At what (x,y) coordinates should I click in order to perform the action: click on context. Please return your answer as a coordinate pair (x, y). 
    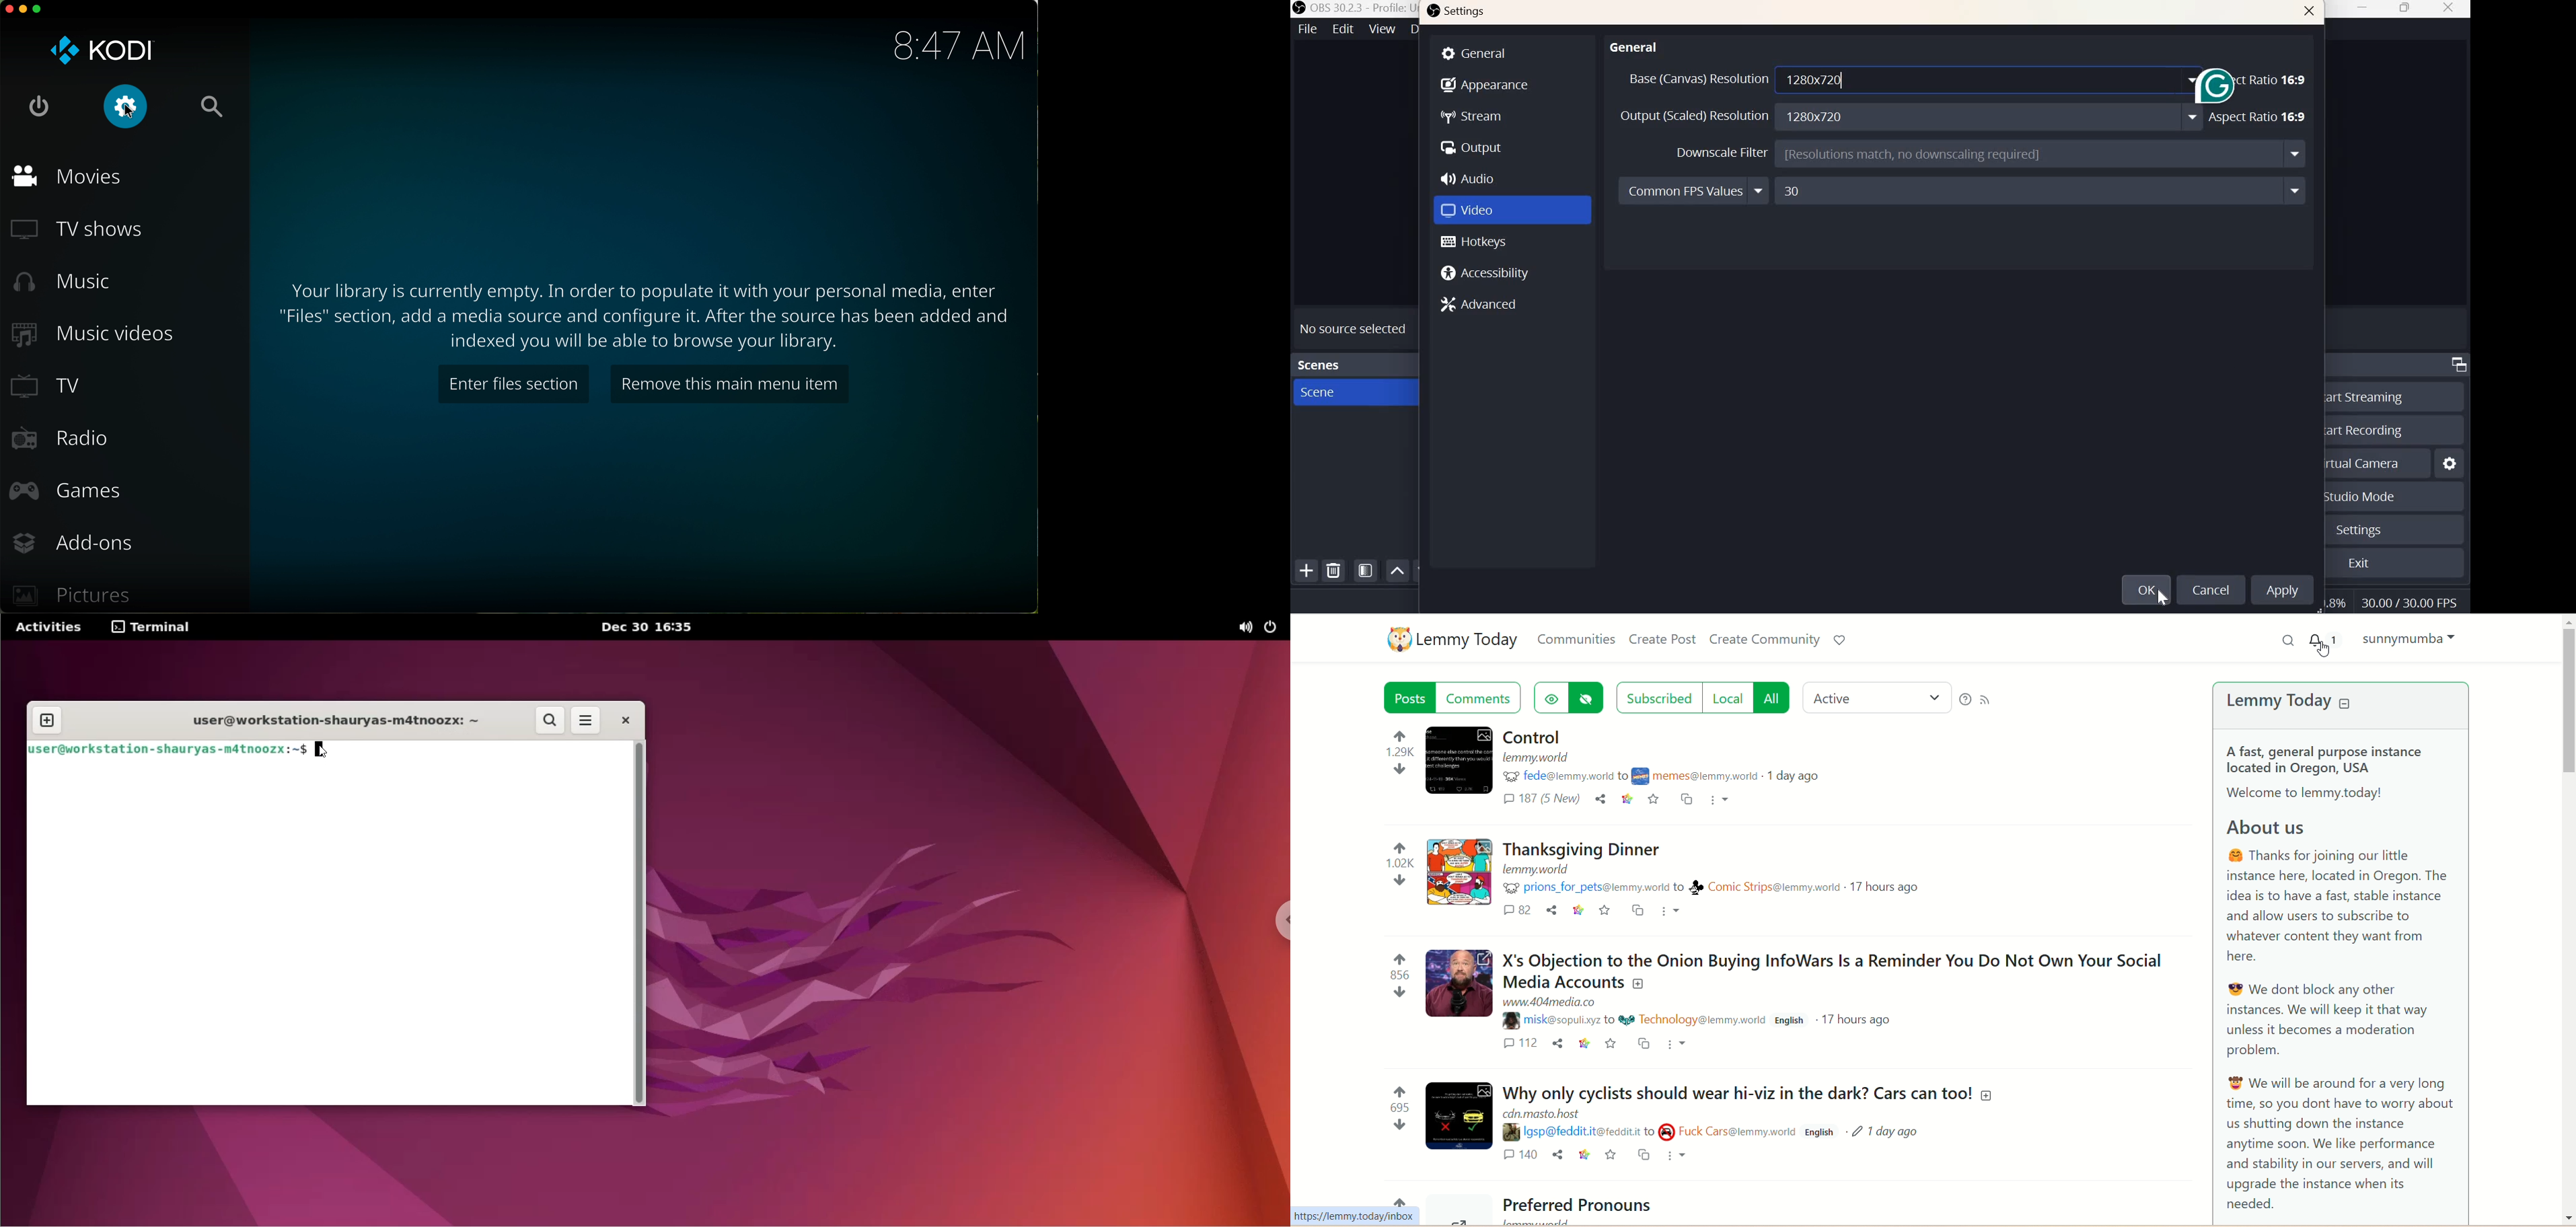
    Looking at the image, I should click on (1586, 1157).